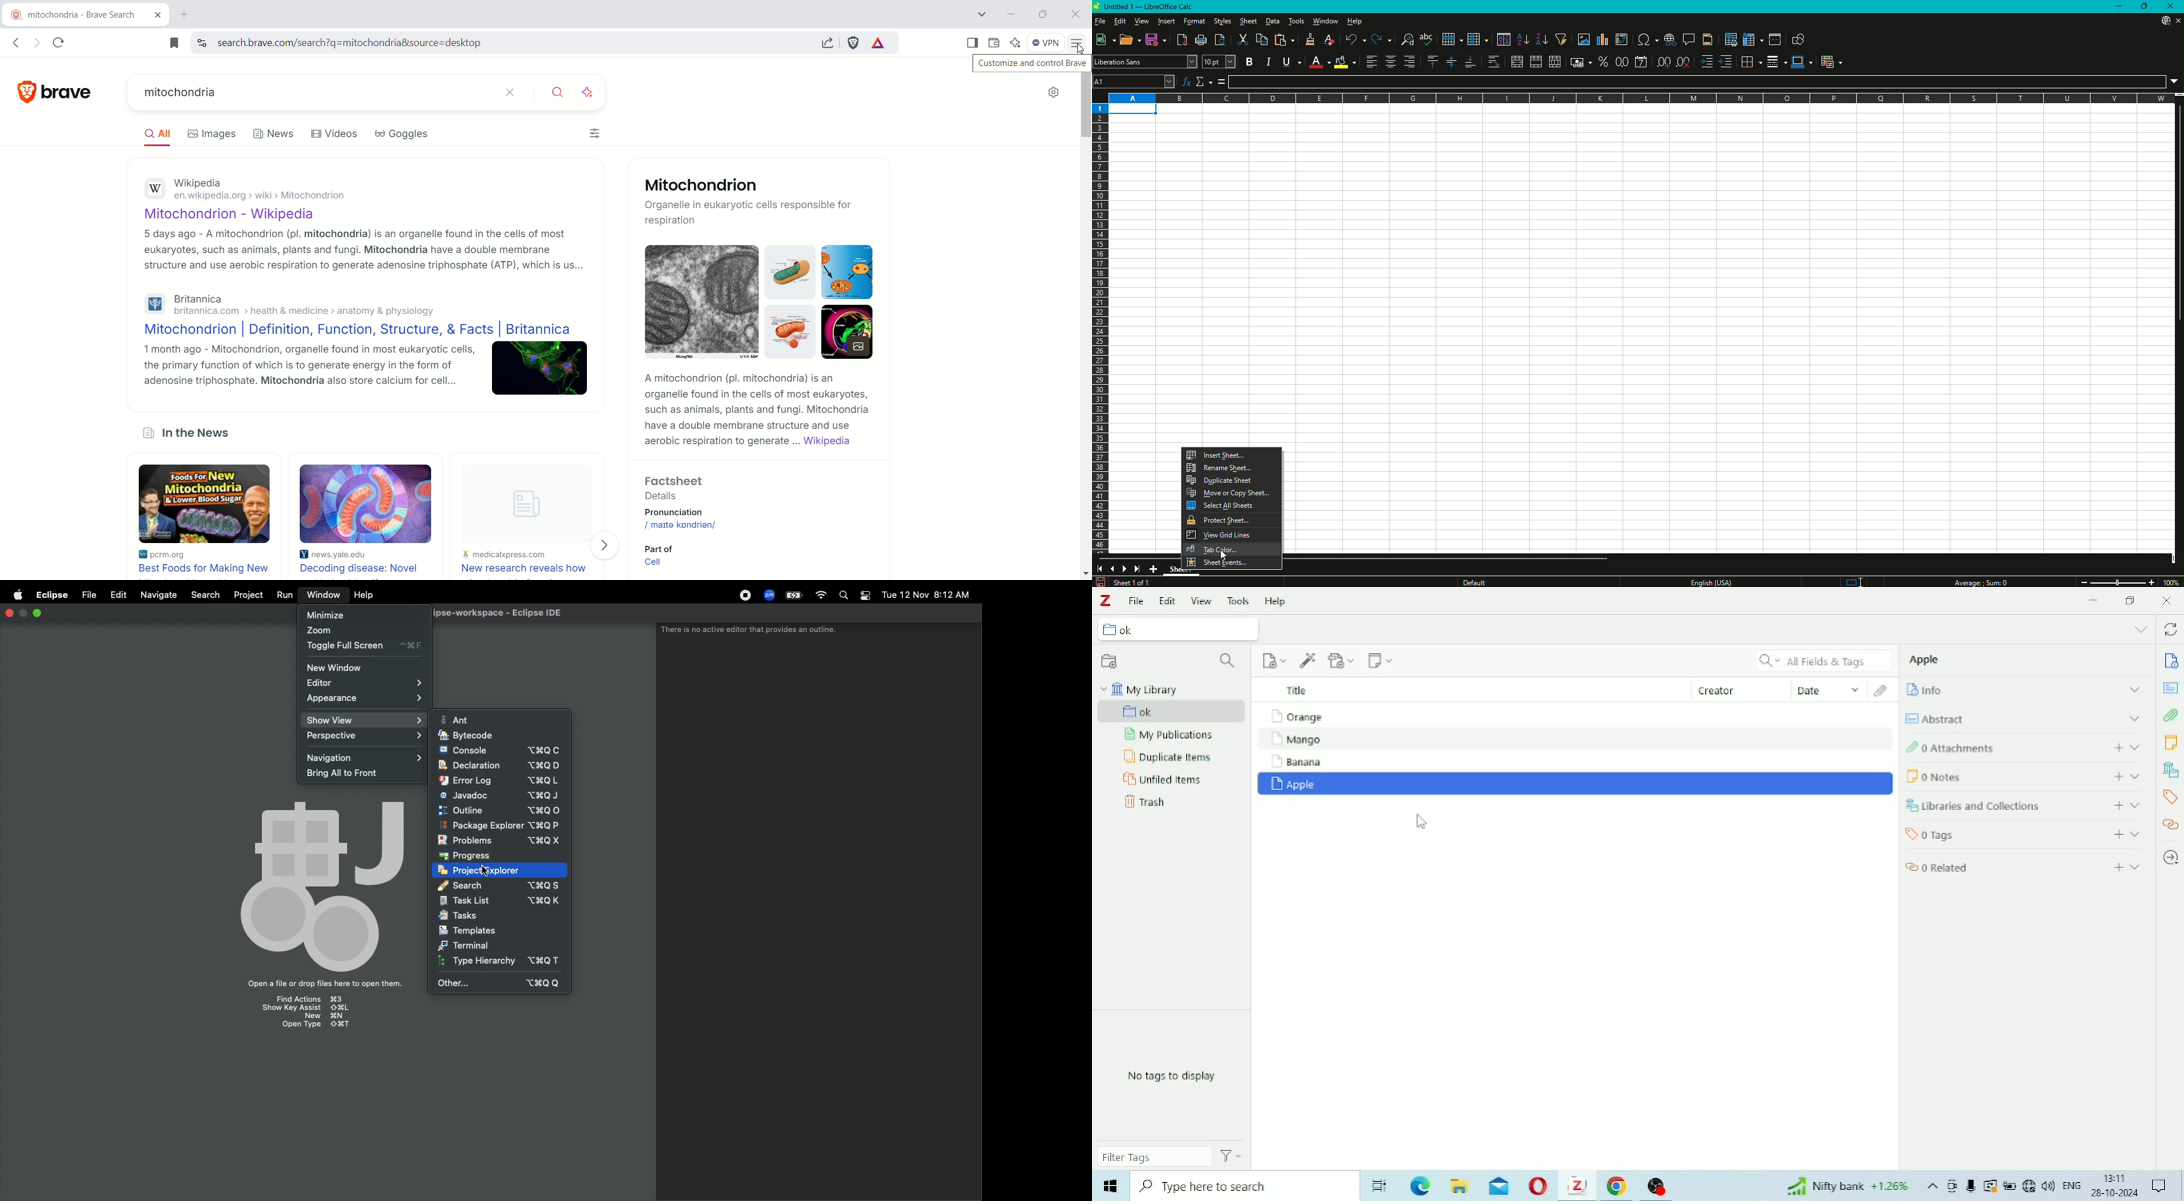 This screenshot has width=2184, height=1204. I want to click on Borders, so click(1751, 62).